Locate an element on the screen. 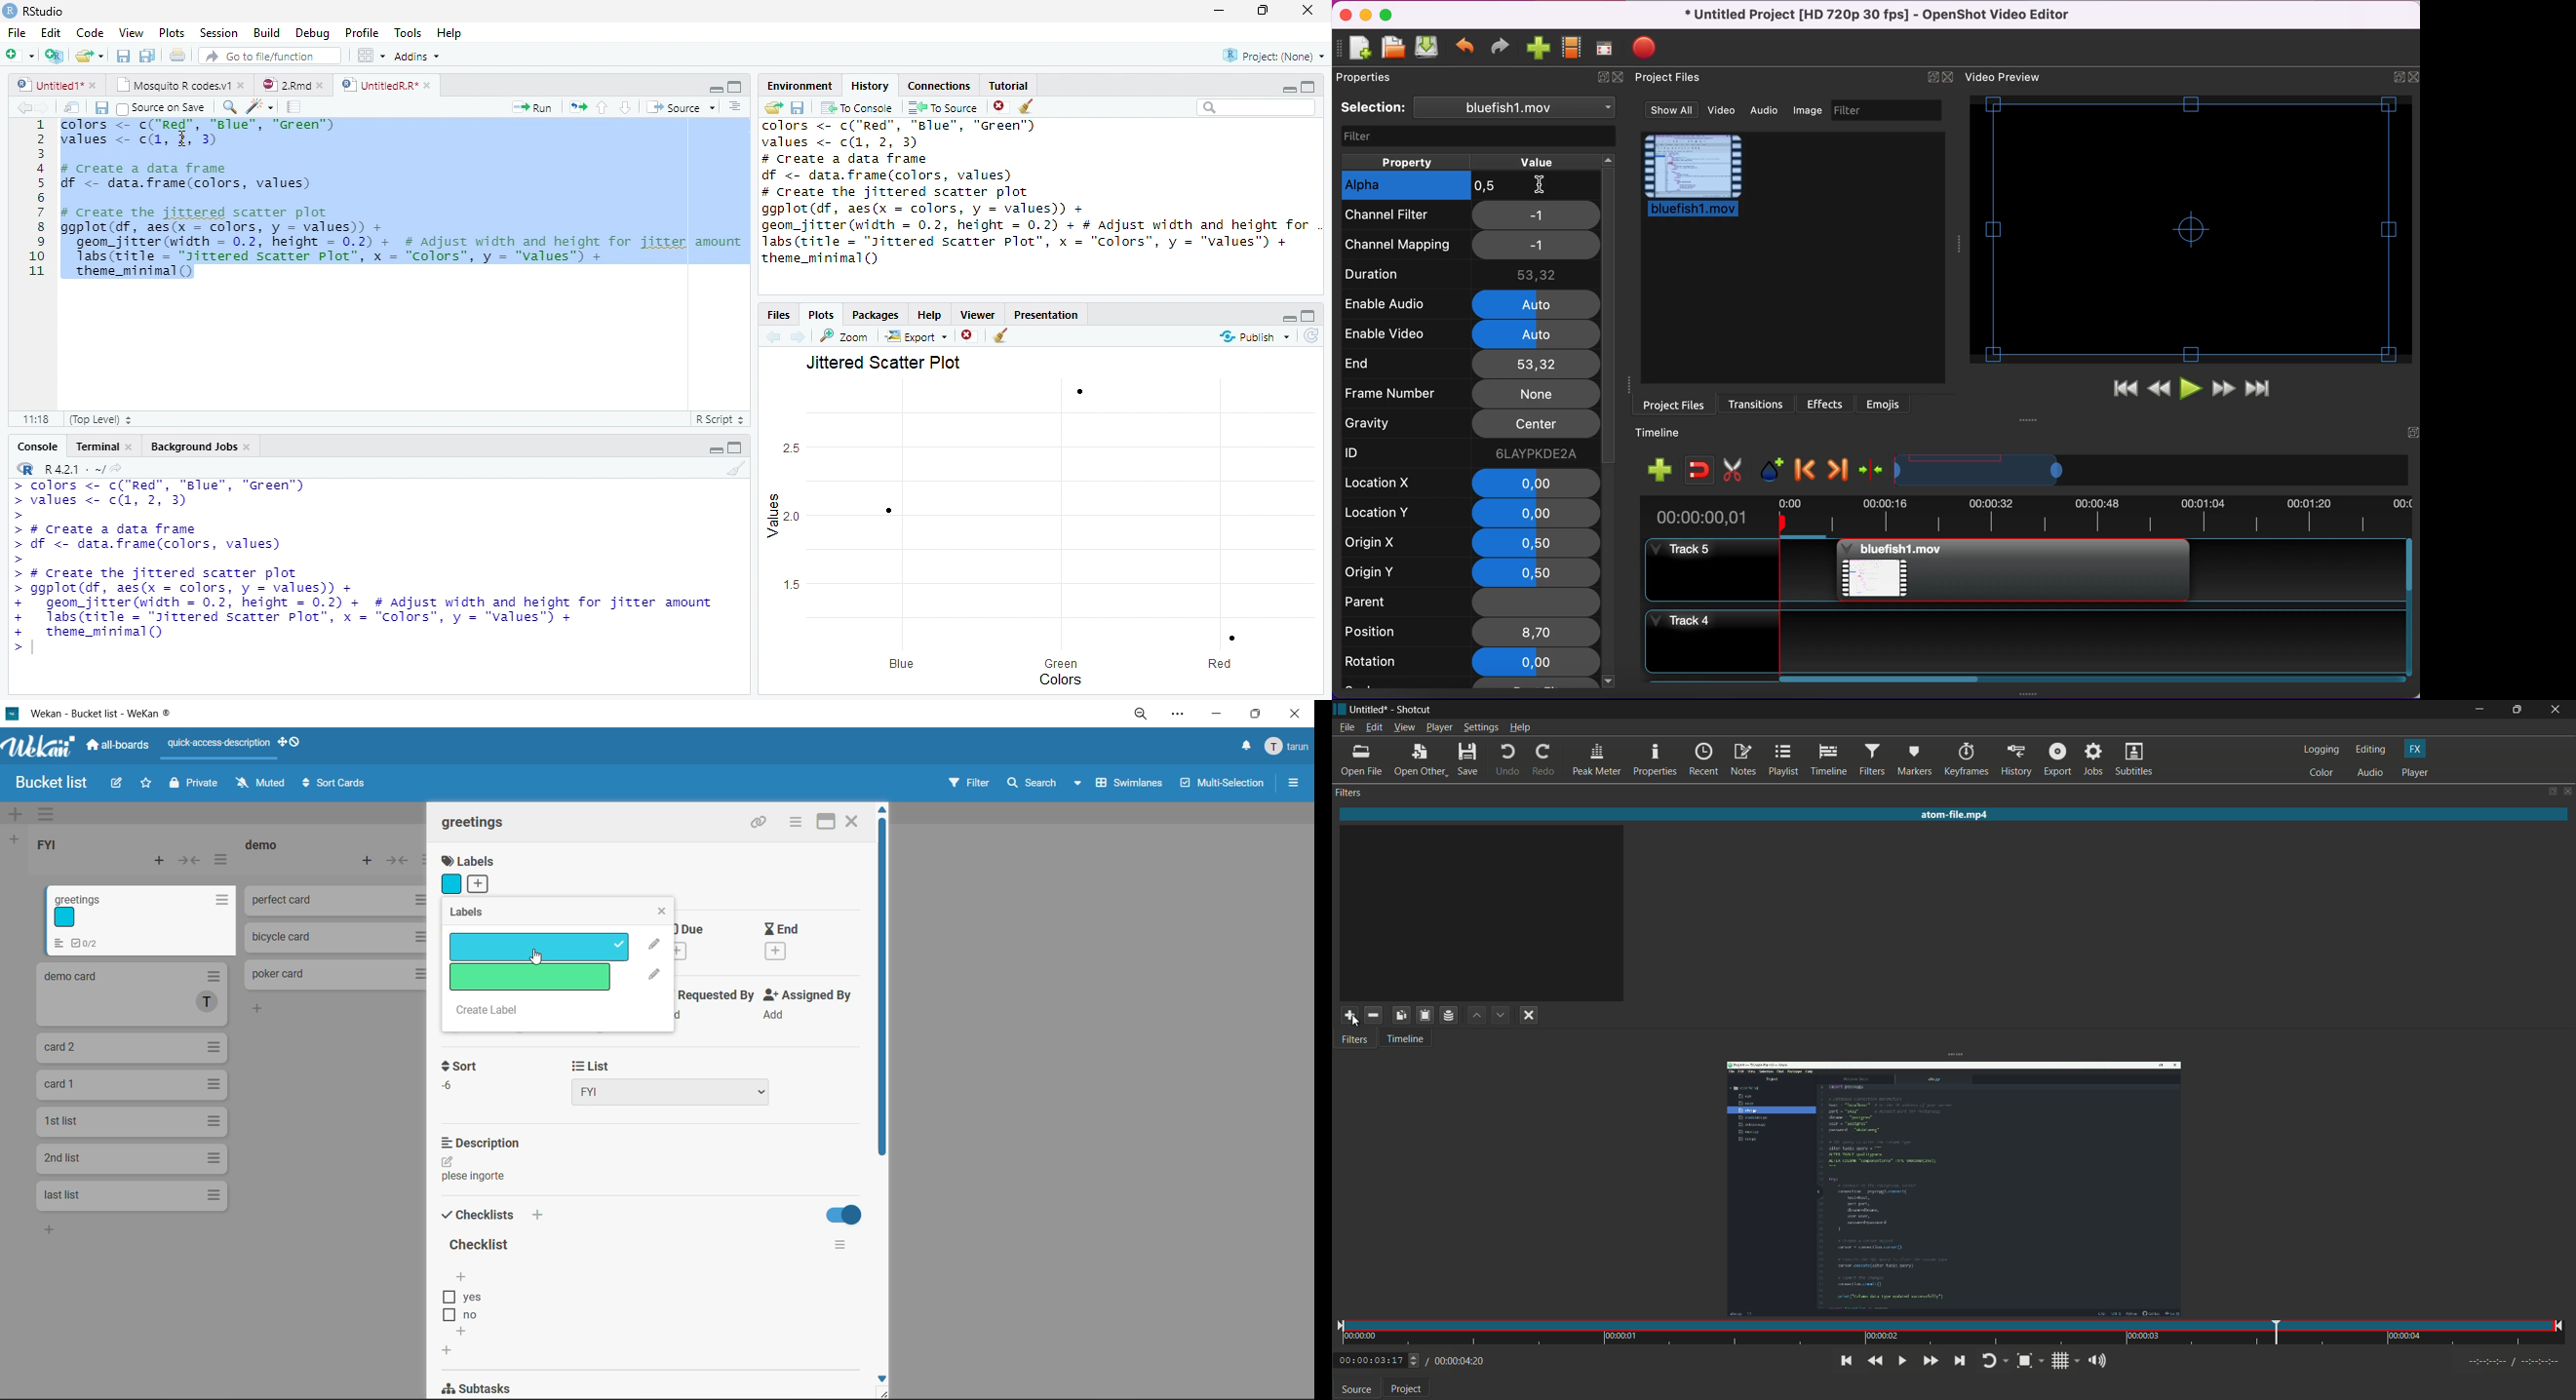 This screenshot has height=1400, width=2576. close is located at coordinates (1619, 77).